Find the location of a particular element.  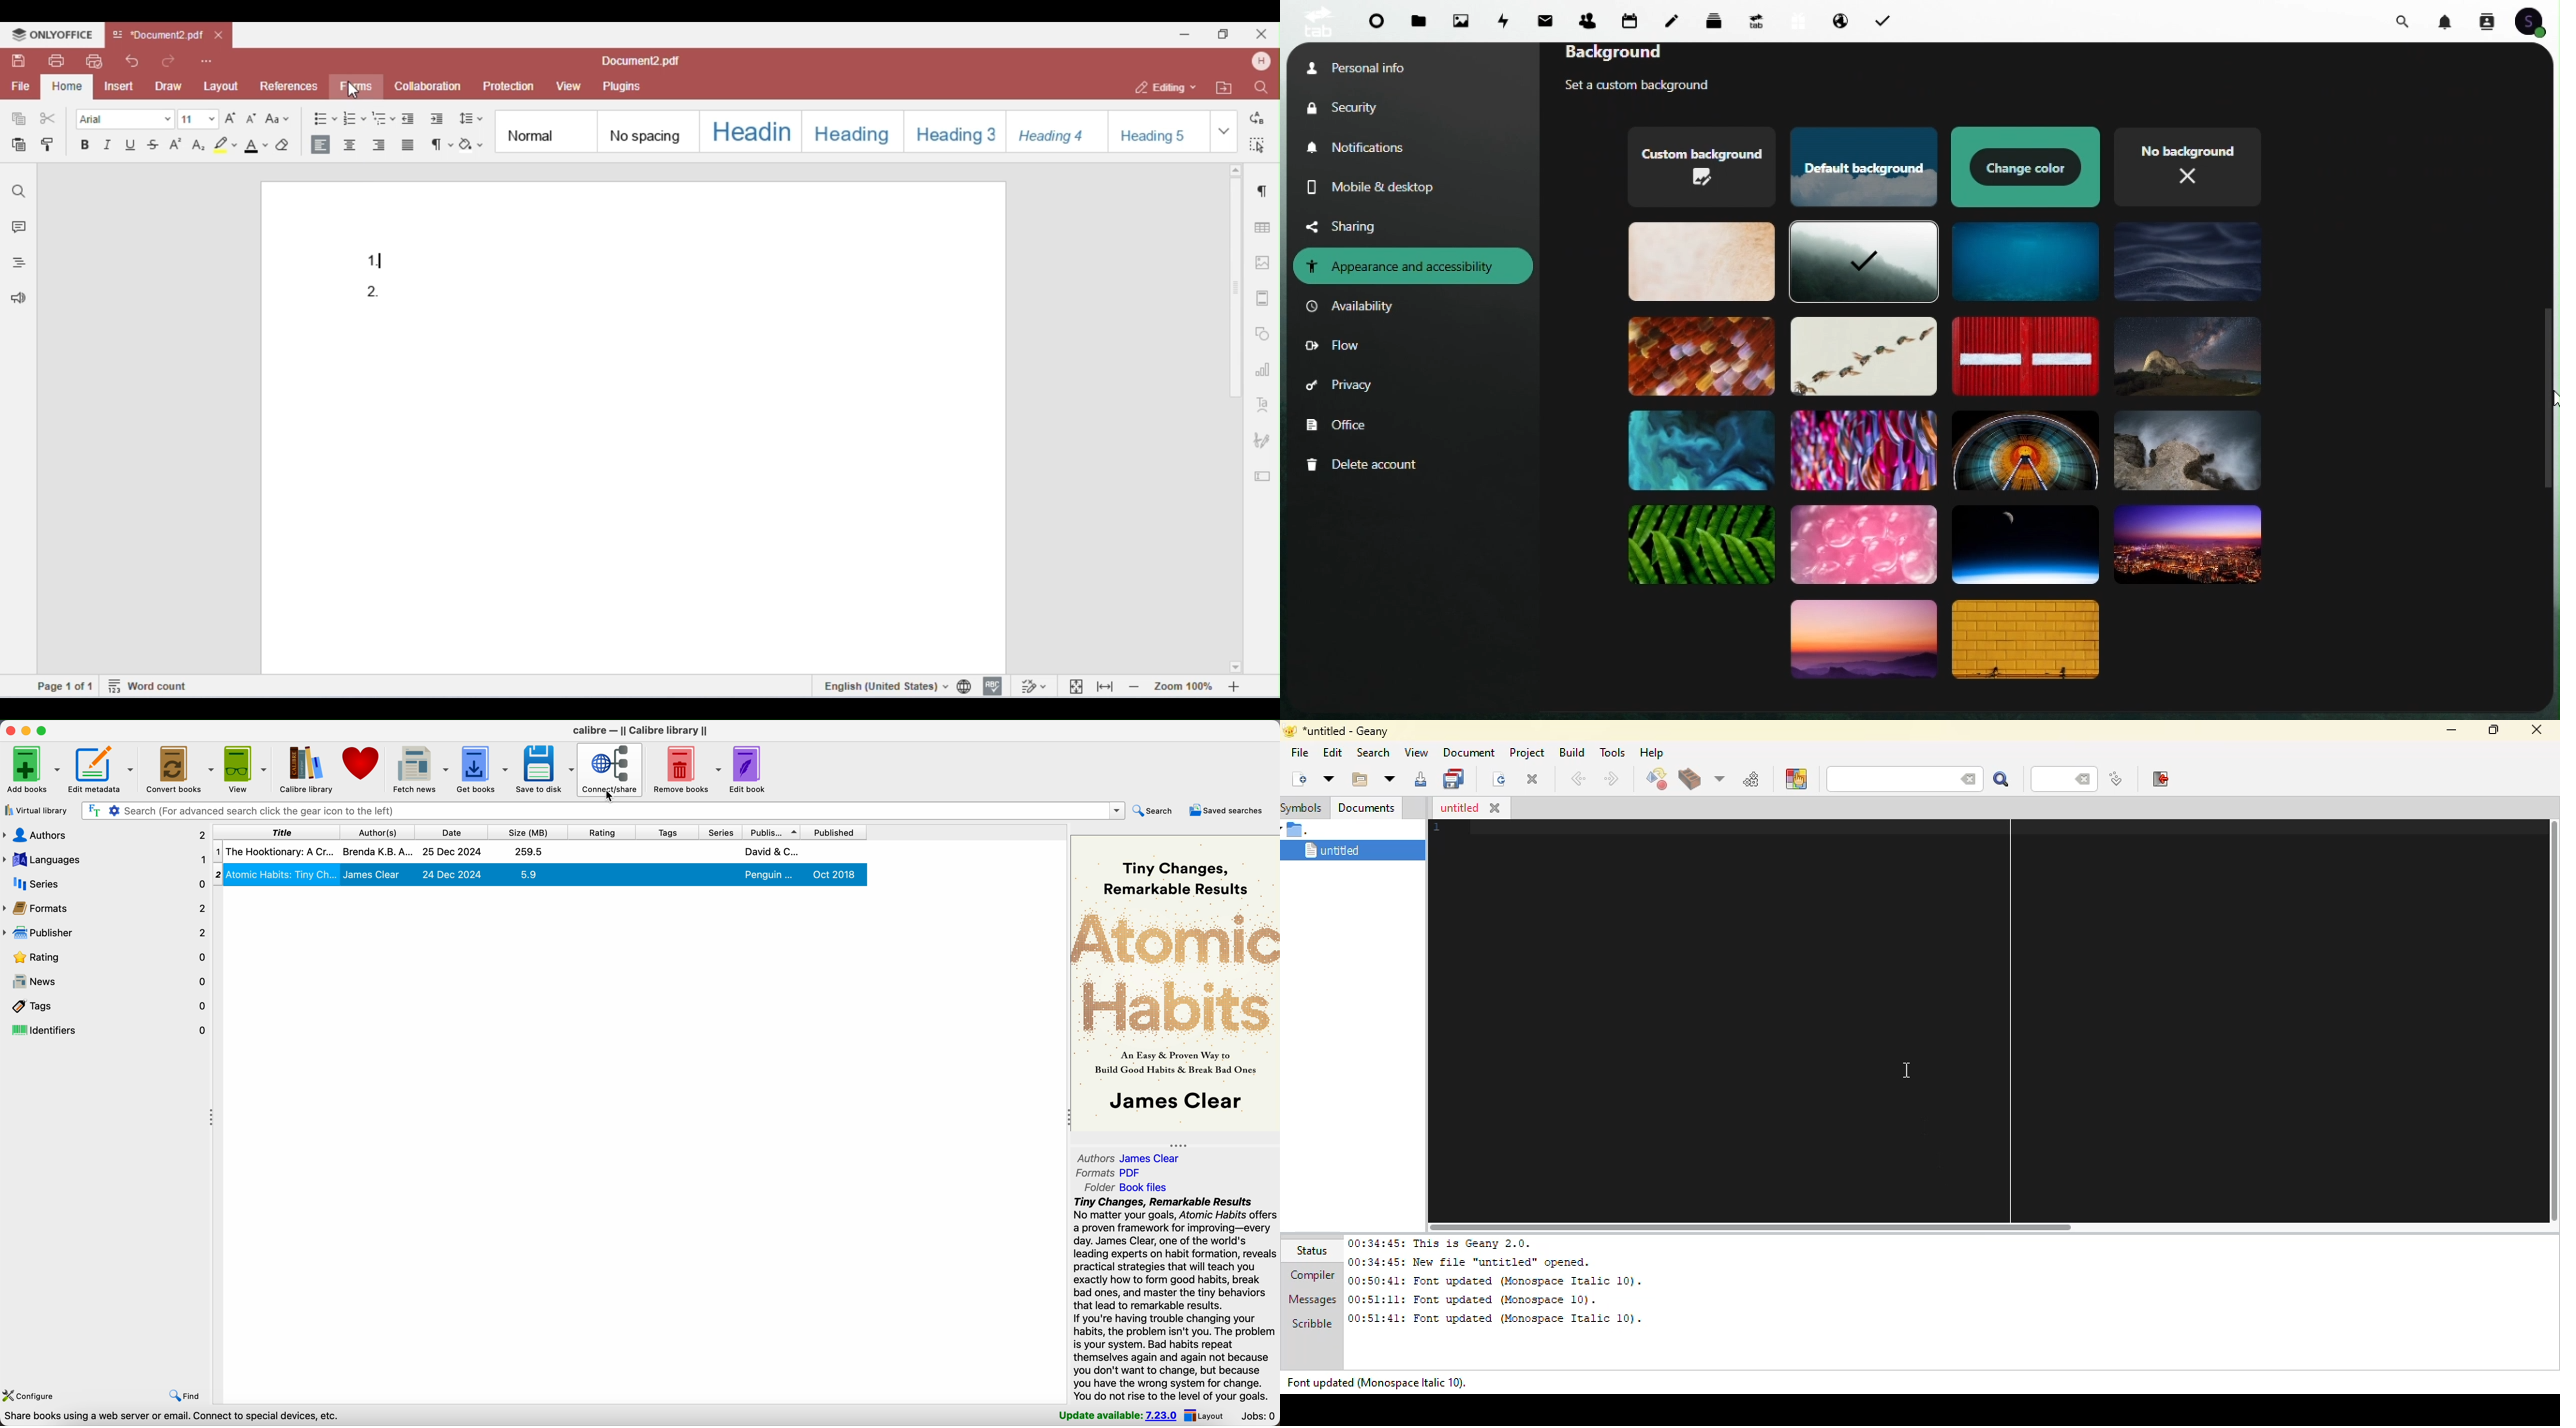

close is located at coordinates (2536, 731).